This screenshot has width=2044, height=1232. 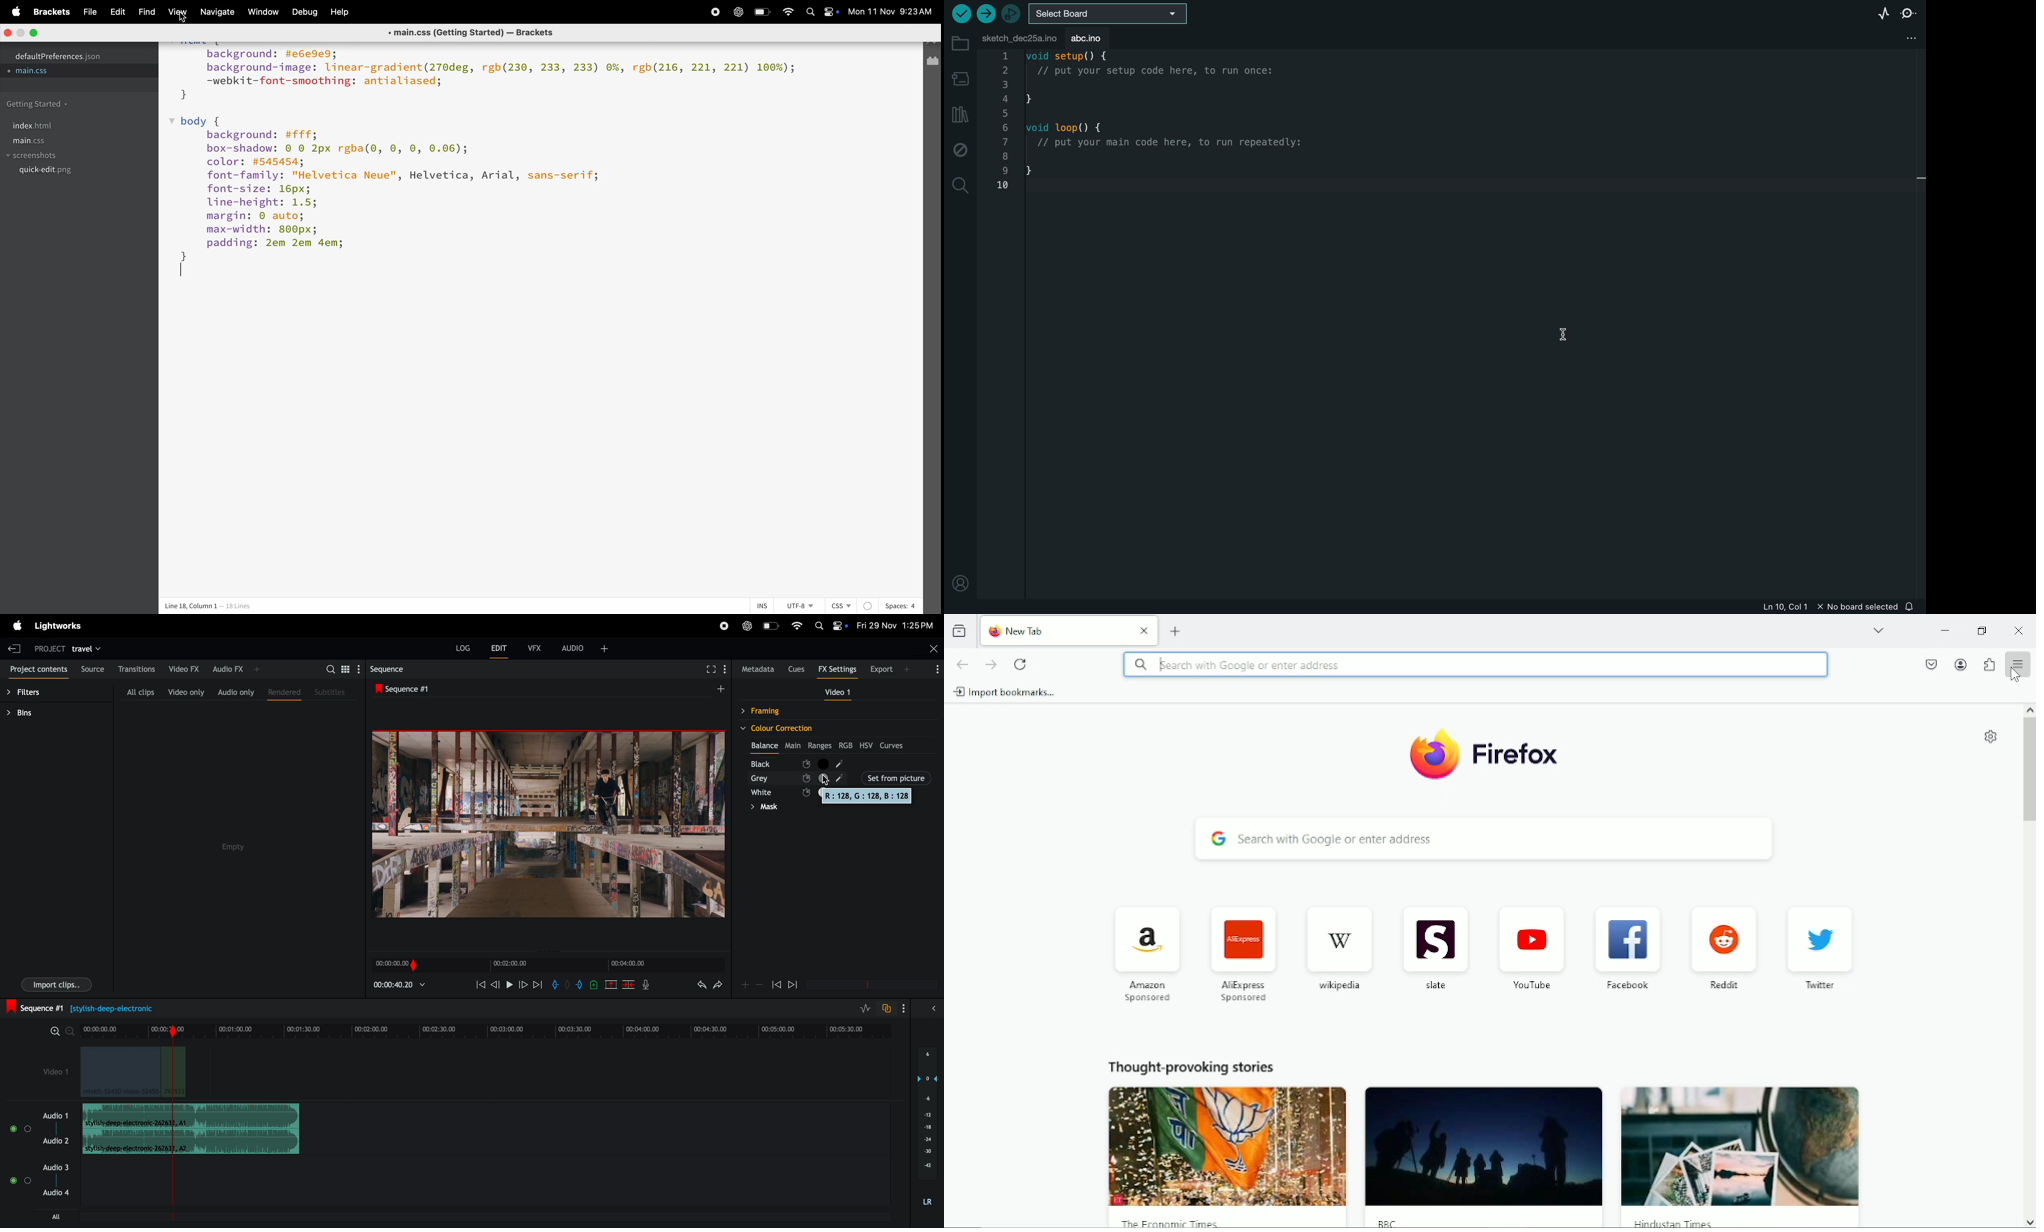 What do you see at coordinates (331, 691) in the screenshot?
I see `subtitles` at bounding box center [331, 691].